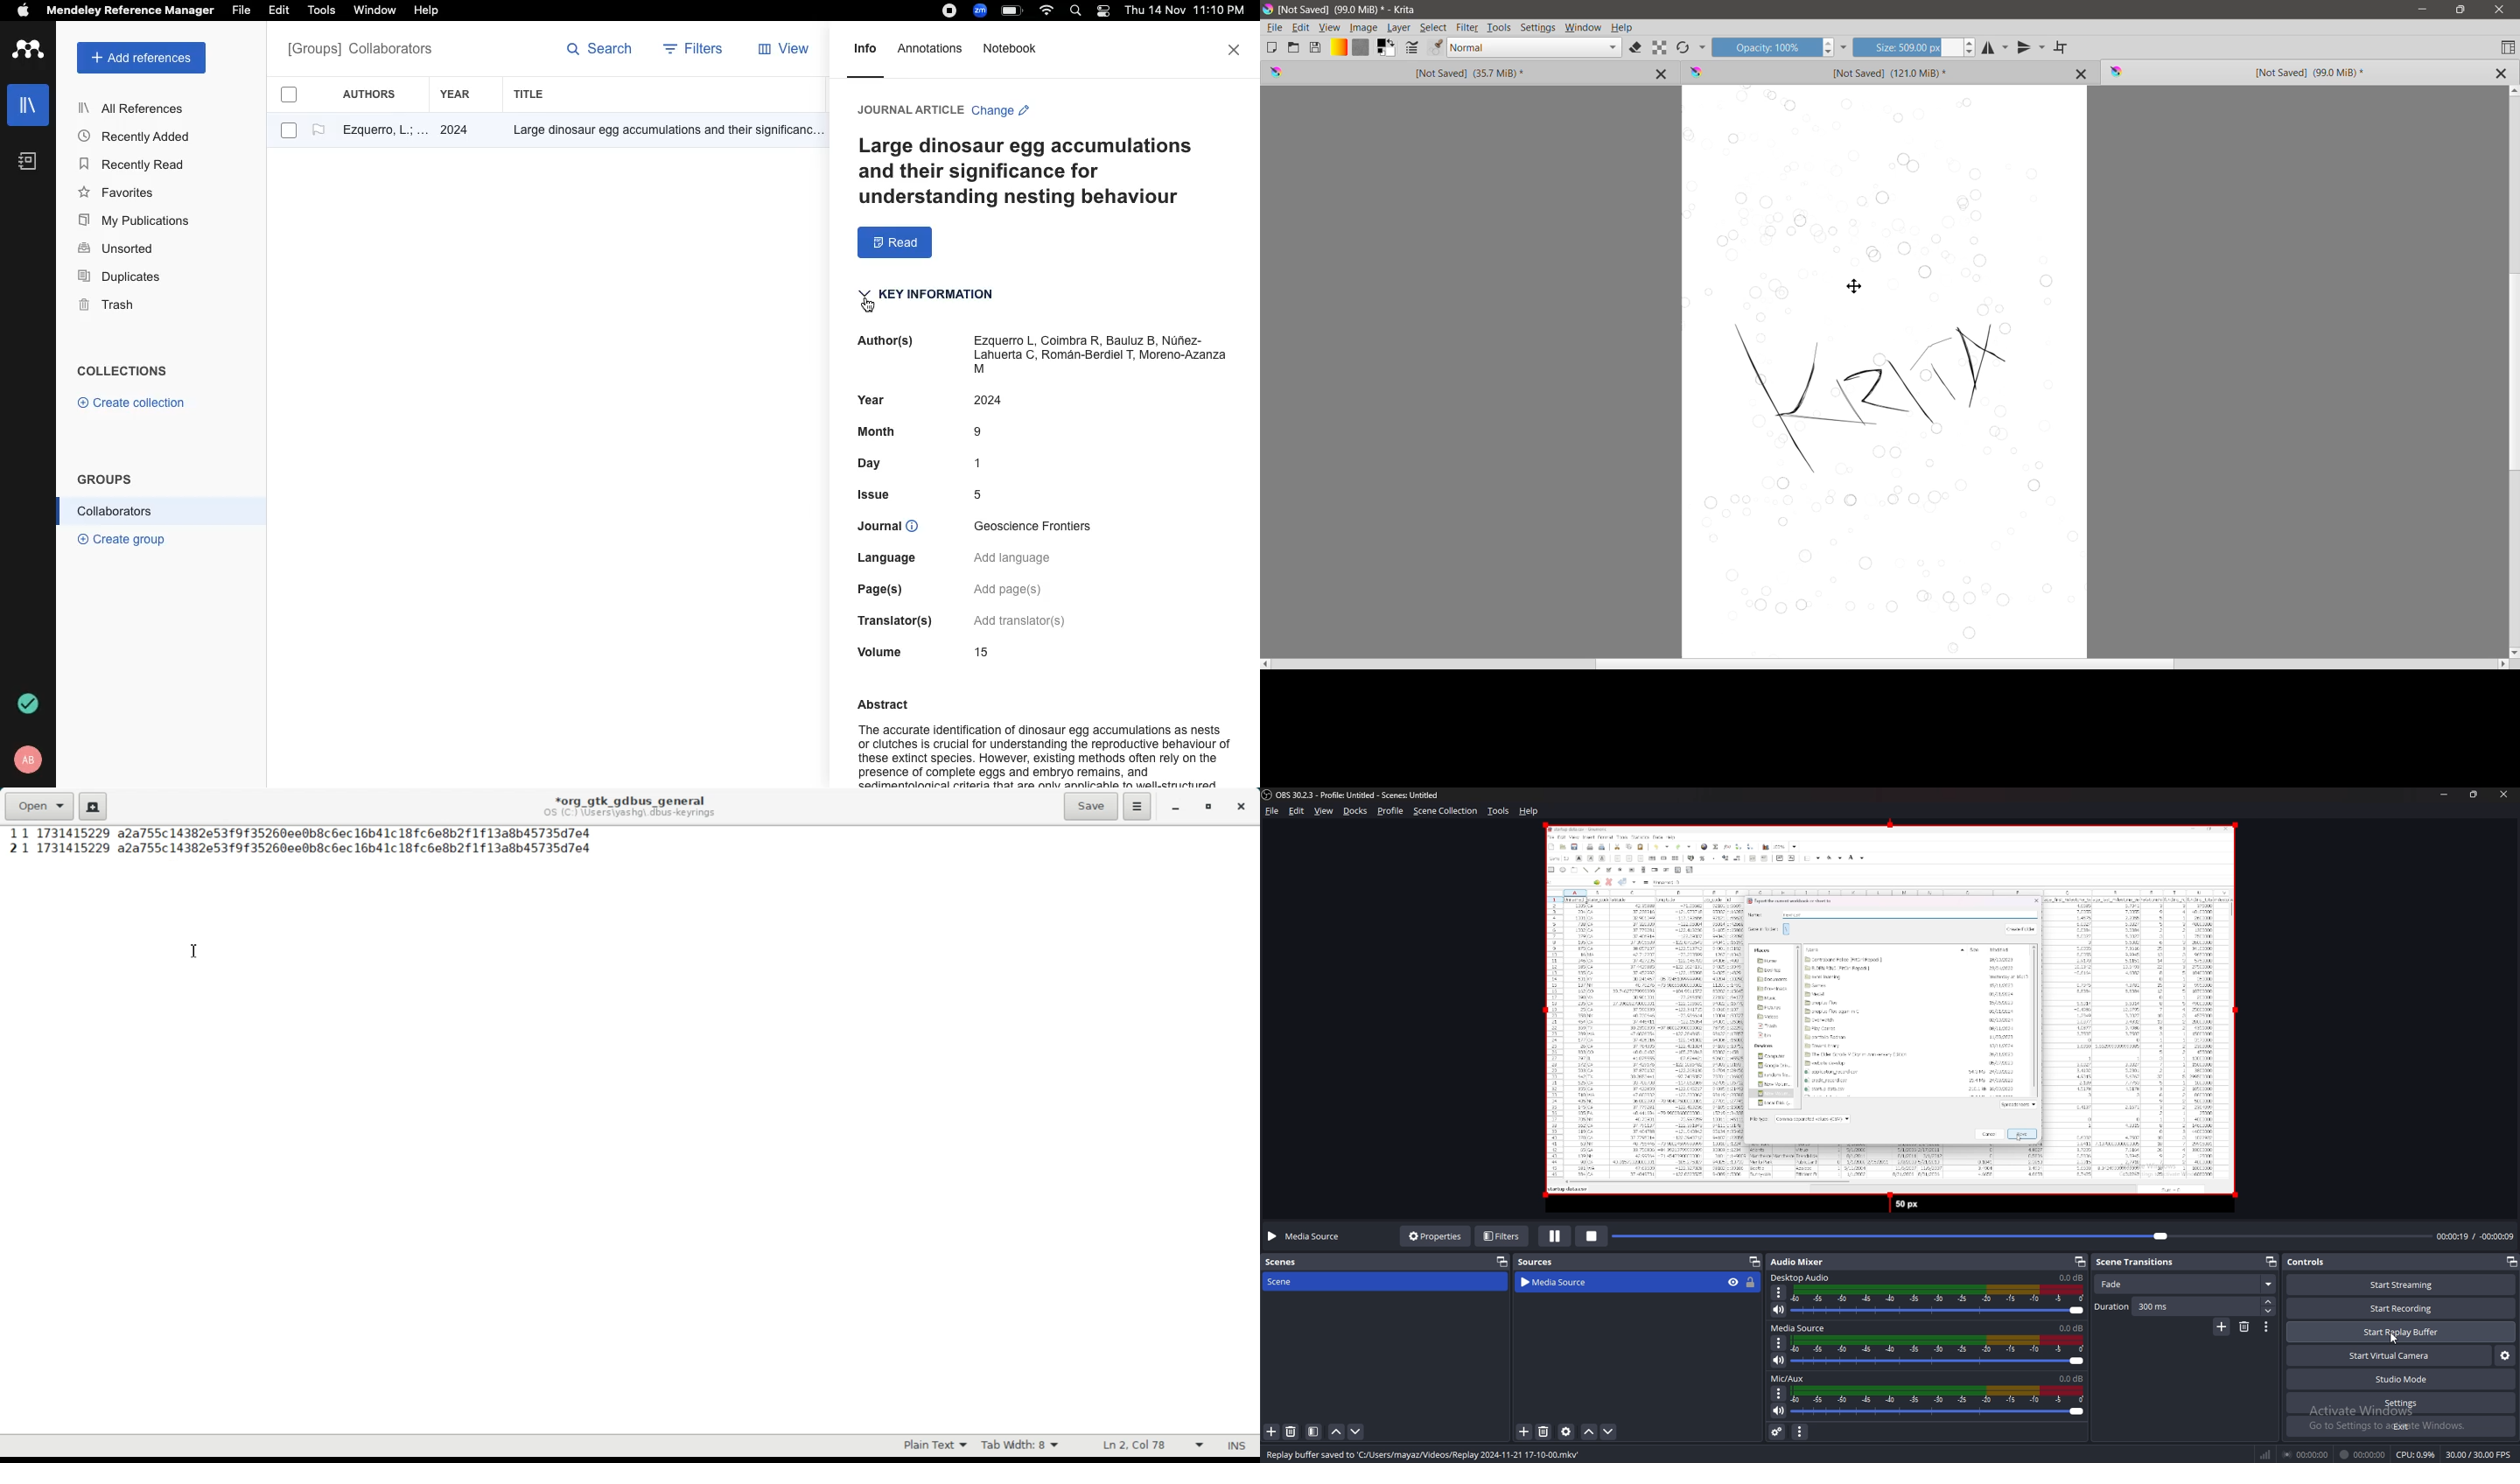  I want to click on options, so click(1779, 1395).